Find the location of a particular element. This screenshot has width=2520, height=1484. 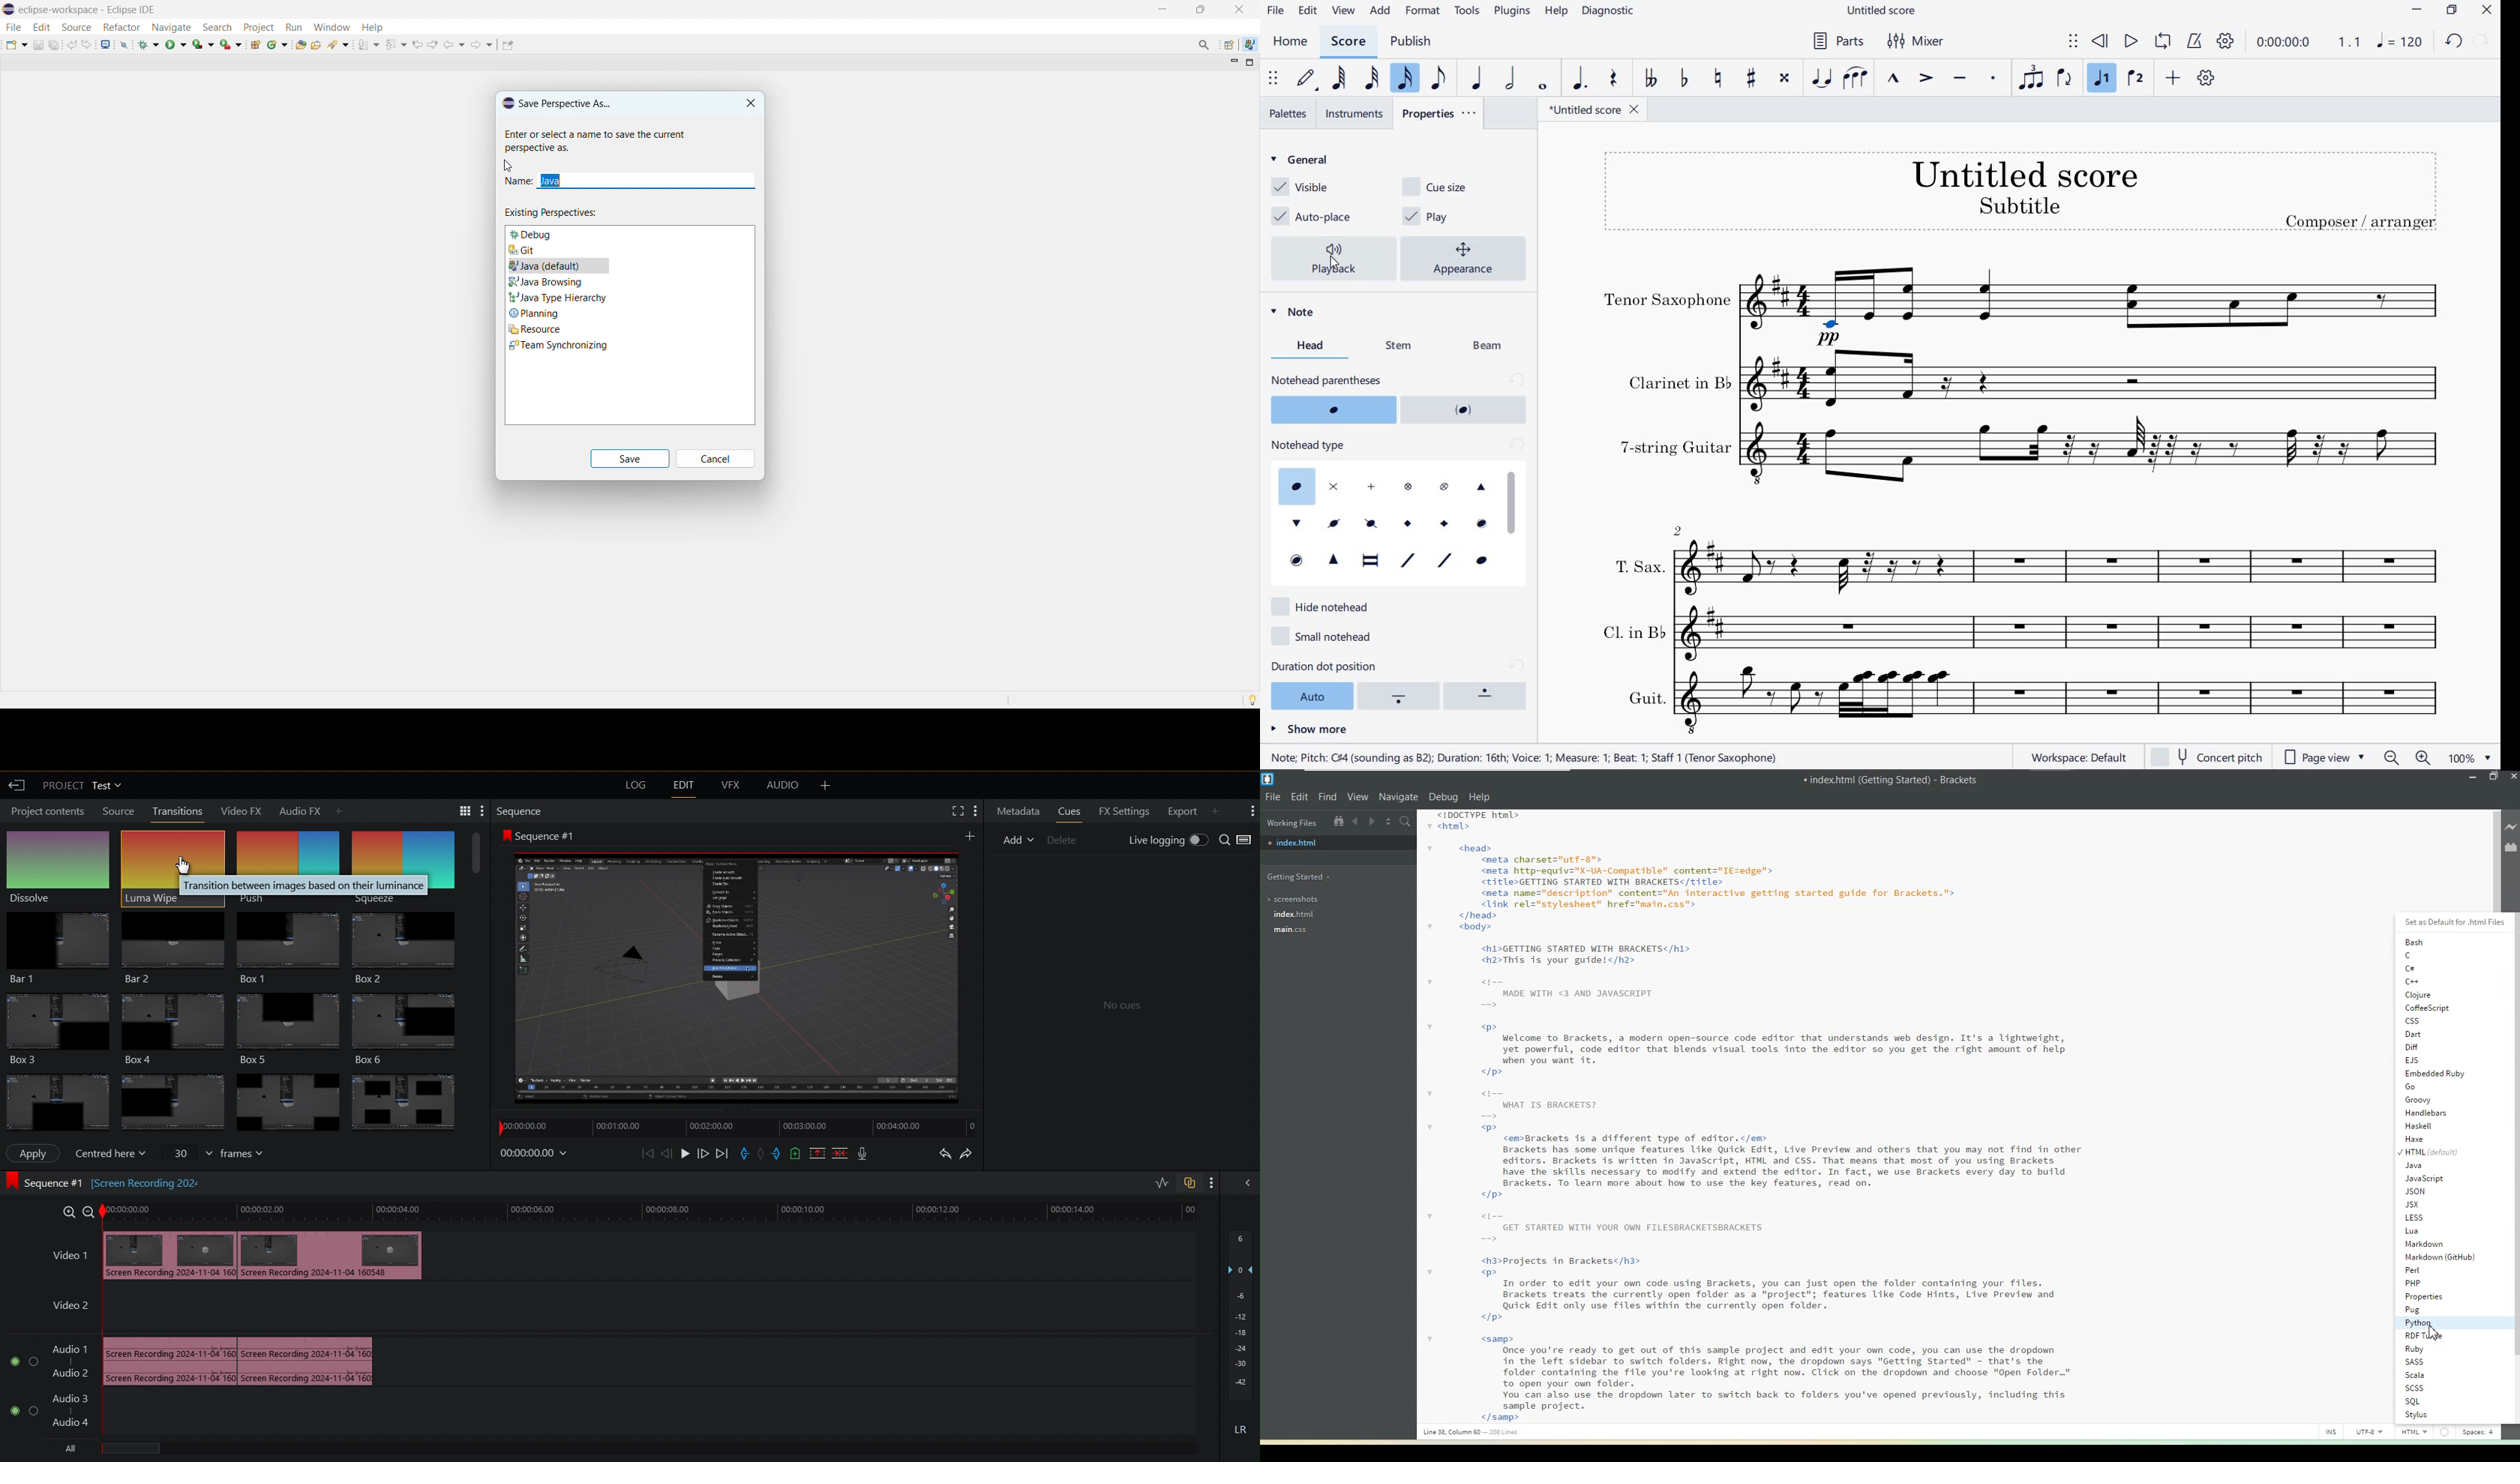

save perspective dialogbox is located at coordinates (556, 102).